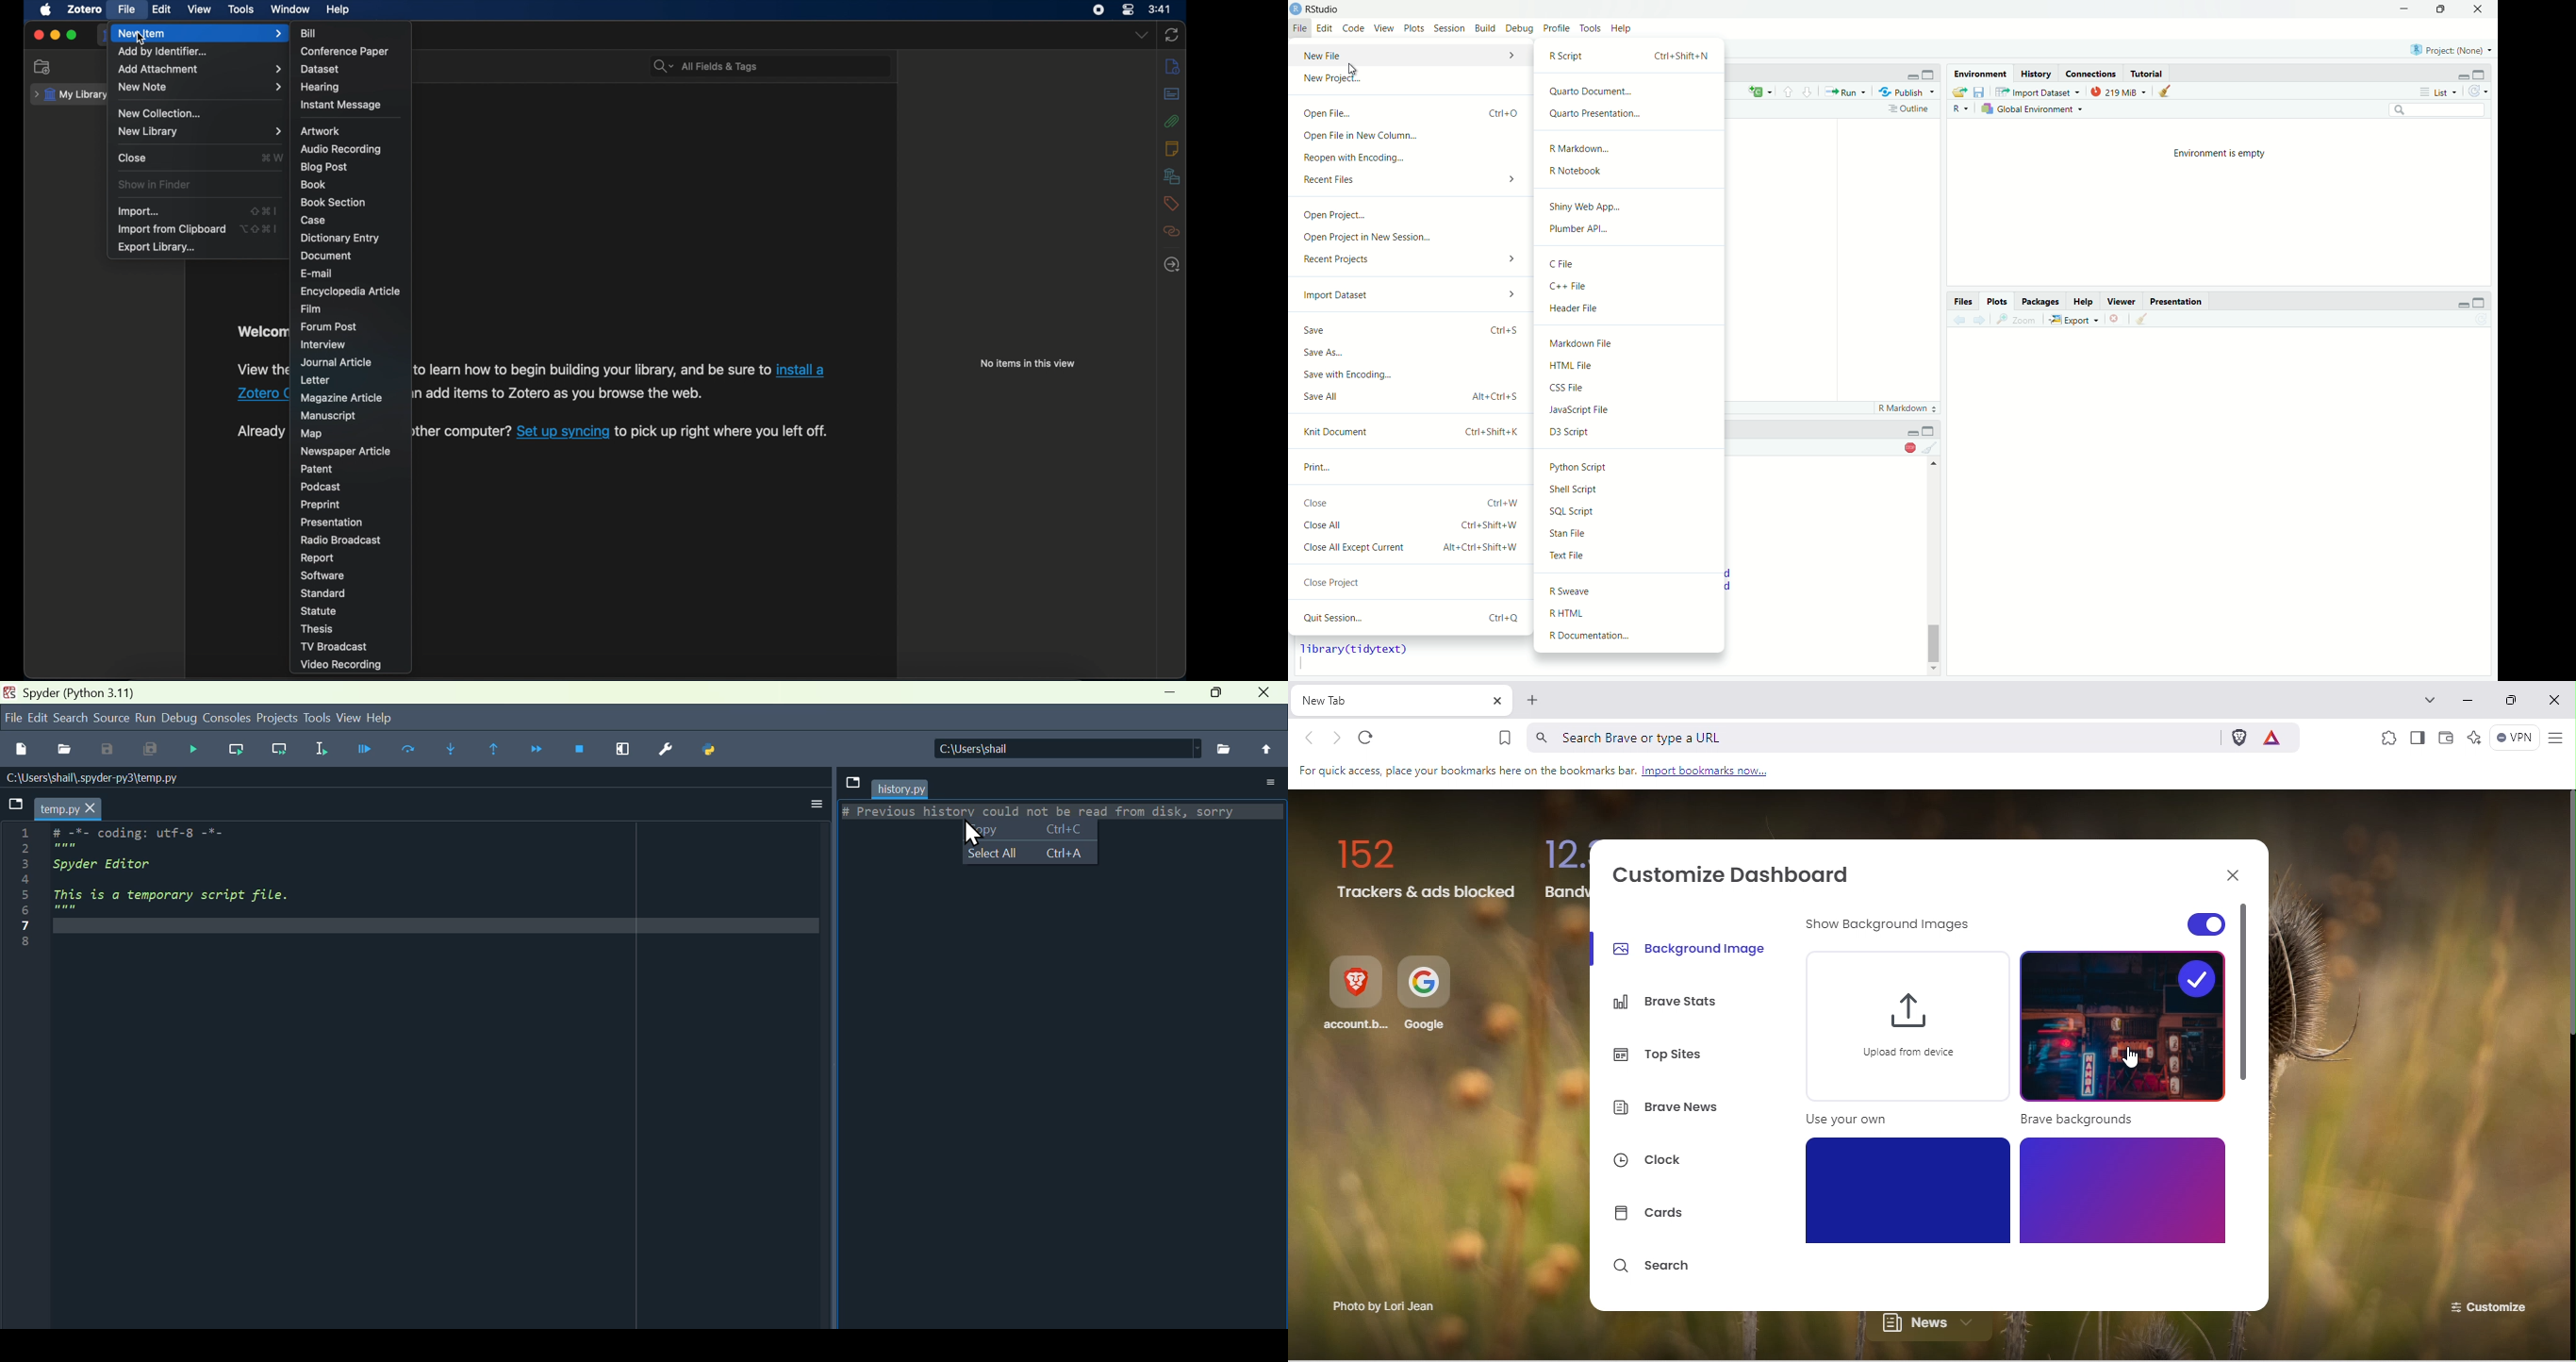  What do you see at coordinates (2034, 110) in the screenshot?
I see `global environment` at bounding box center [2034, 110].